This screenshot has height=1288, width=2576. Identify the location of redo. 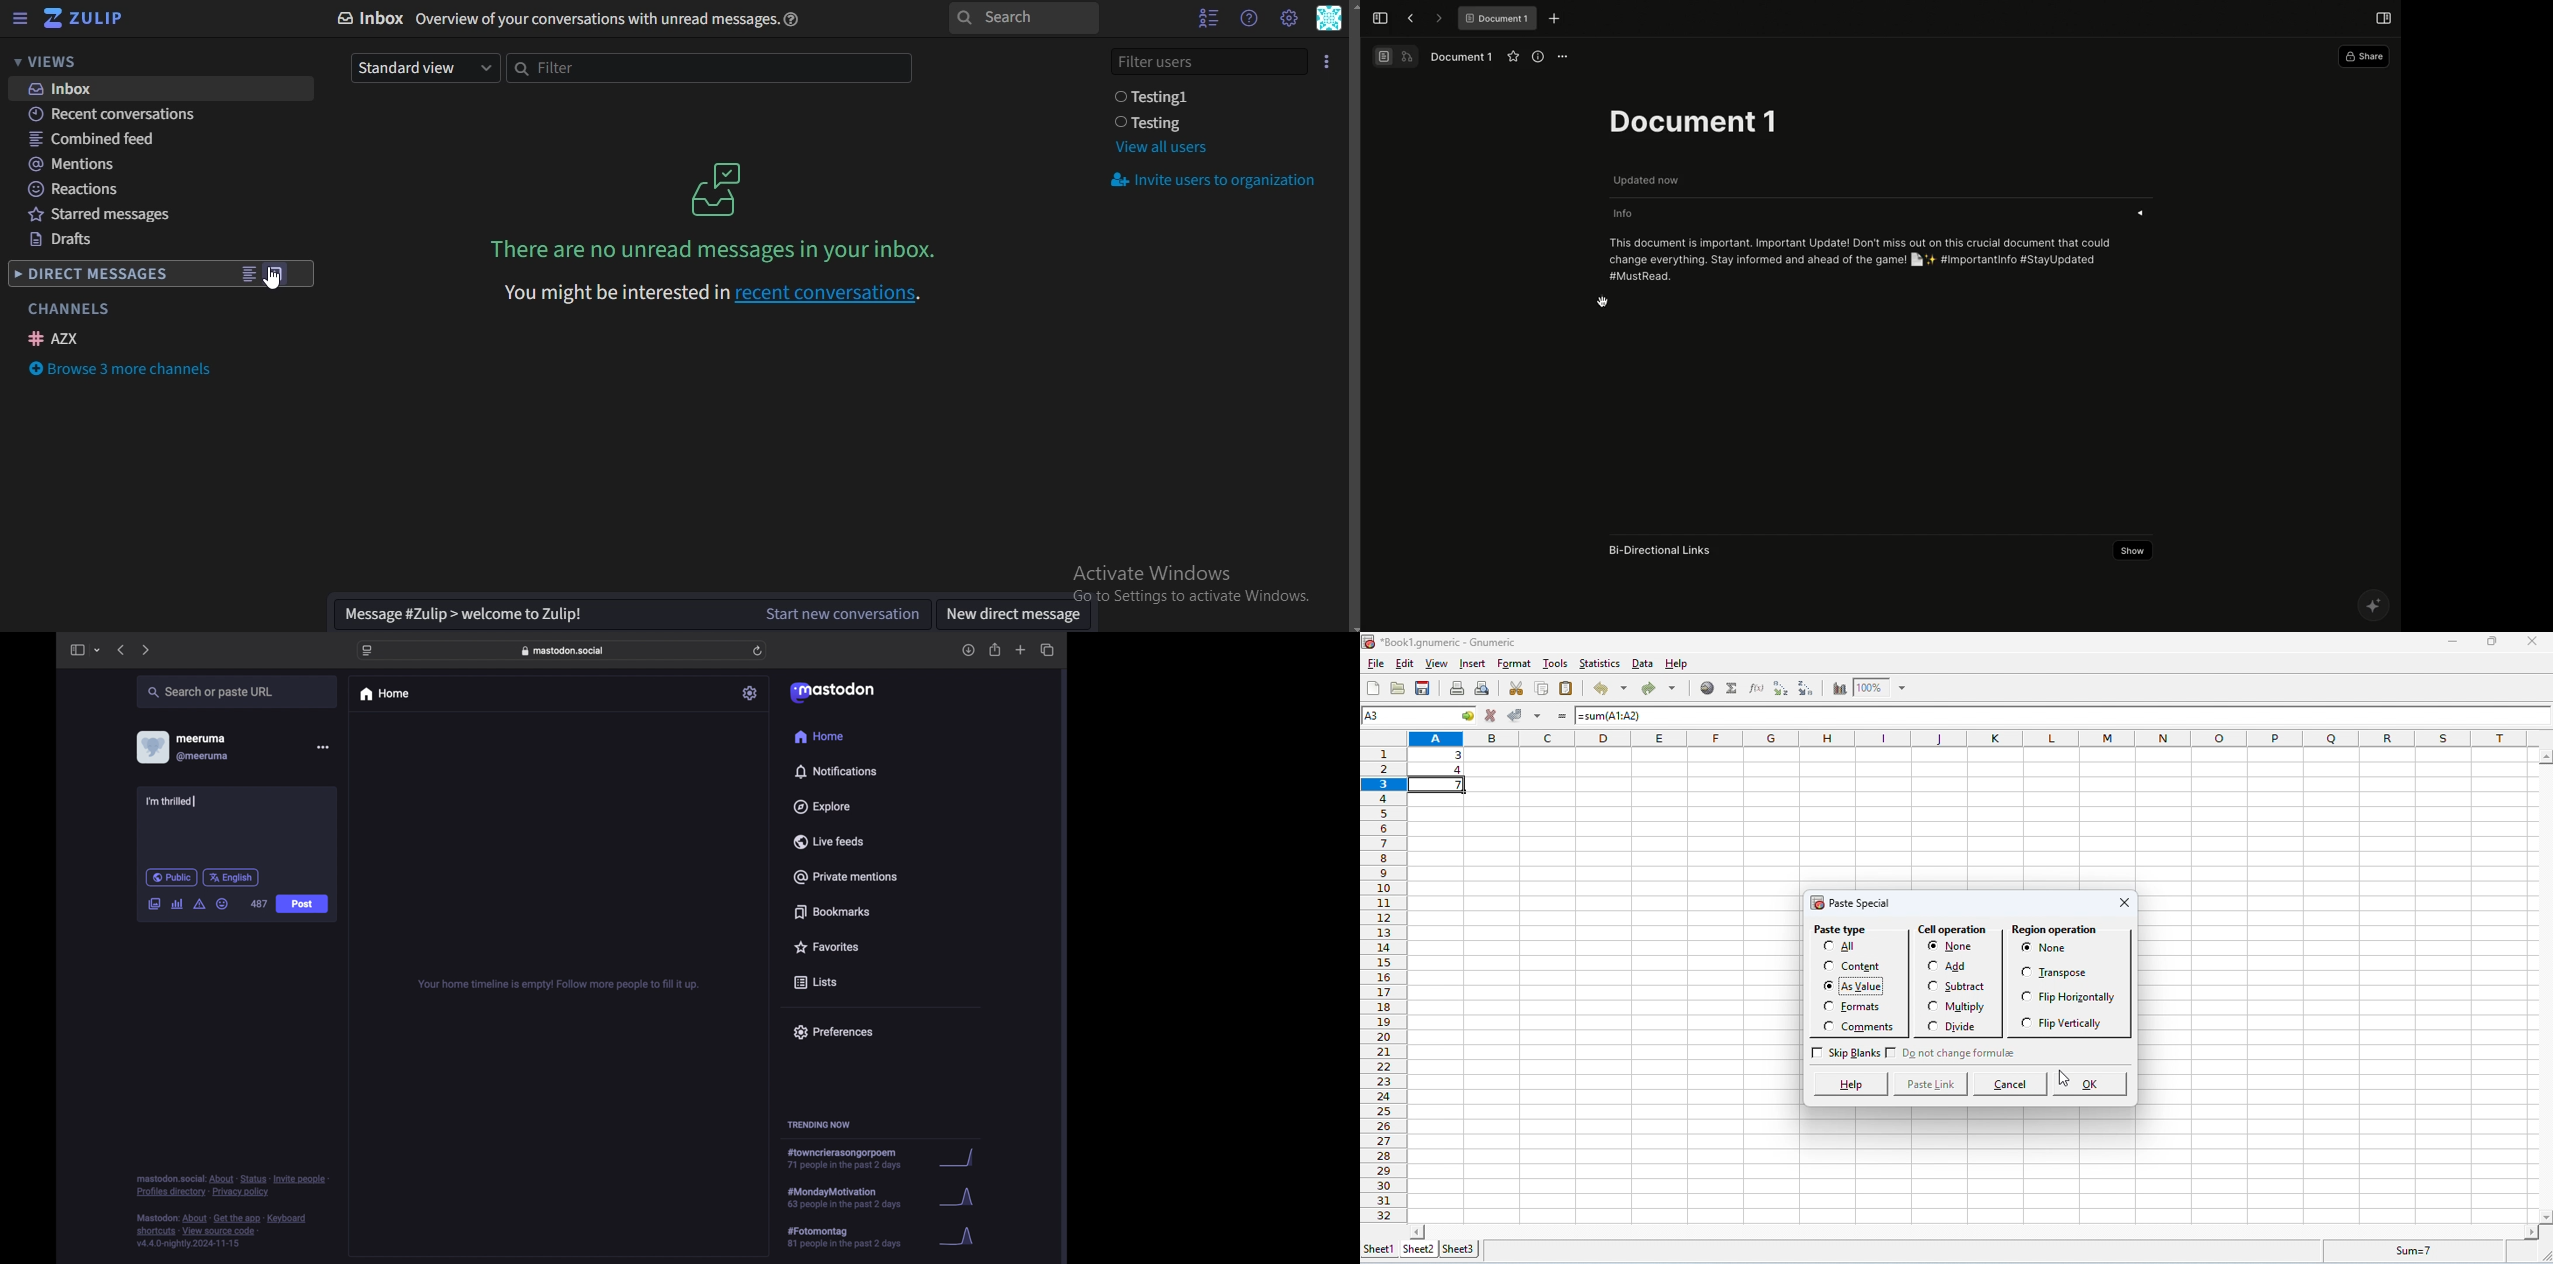
(1656, 689).